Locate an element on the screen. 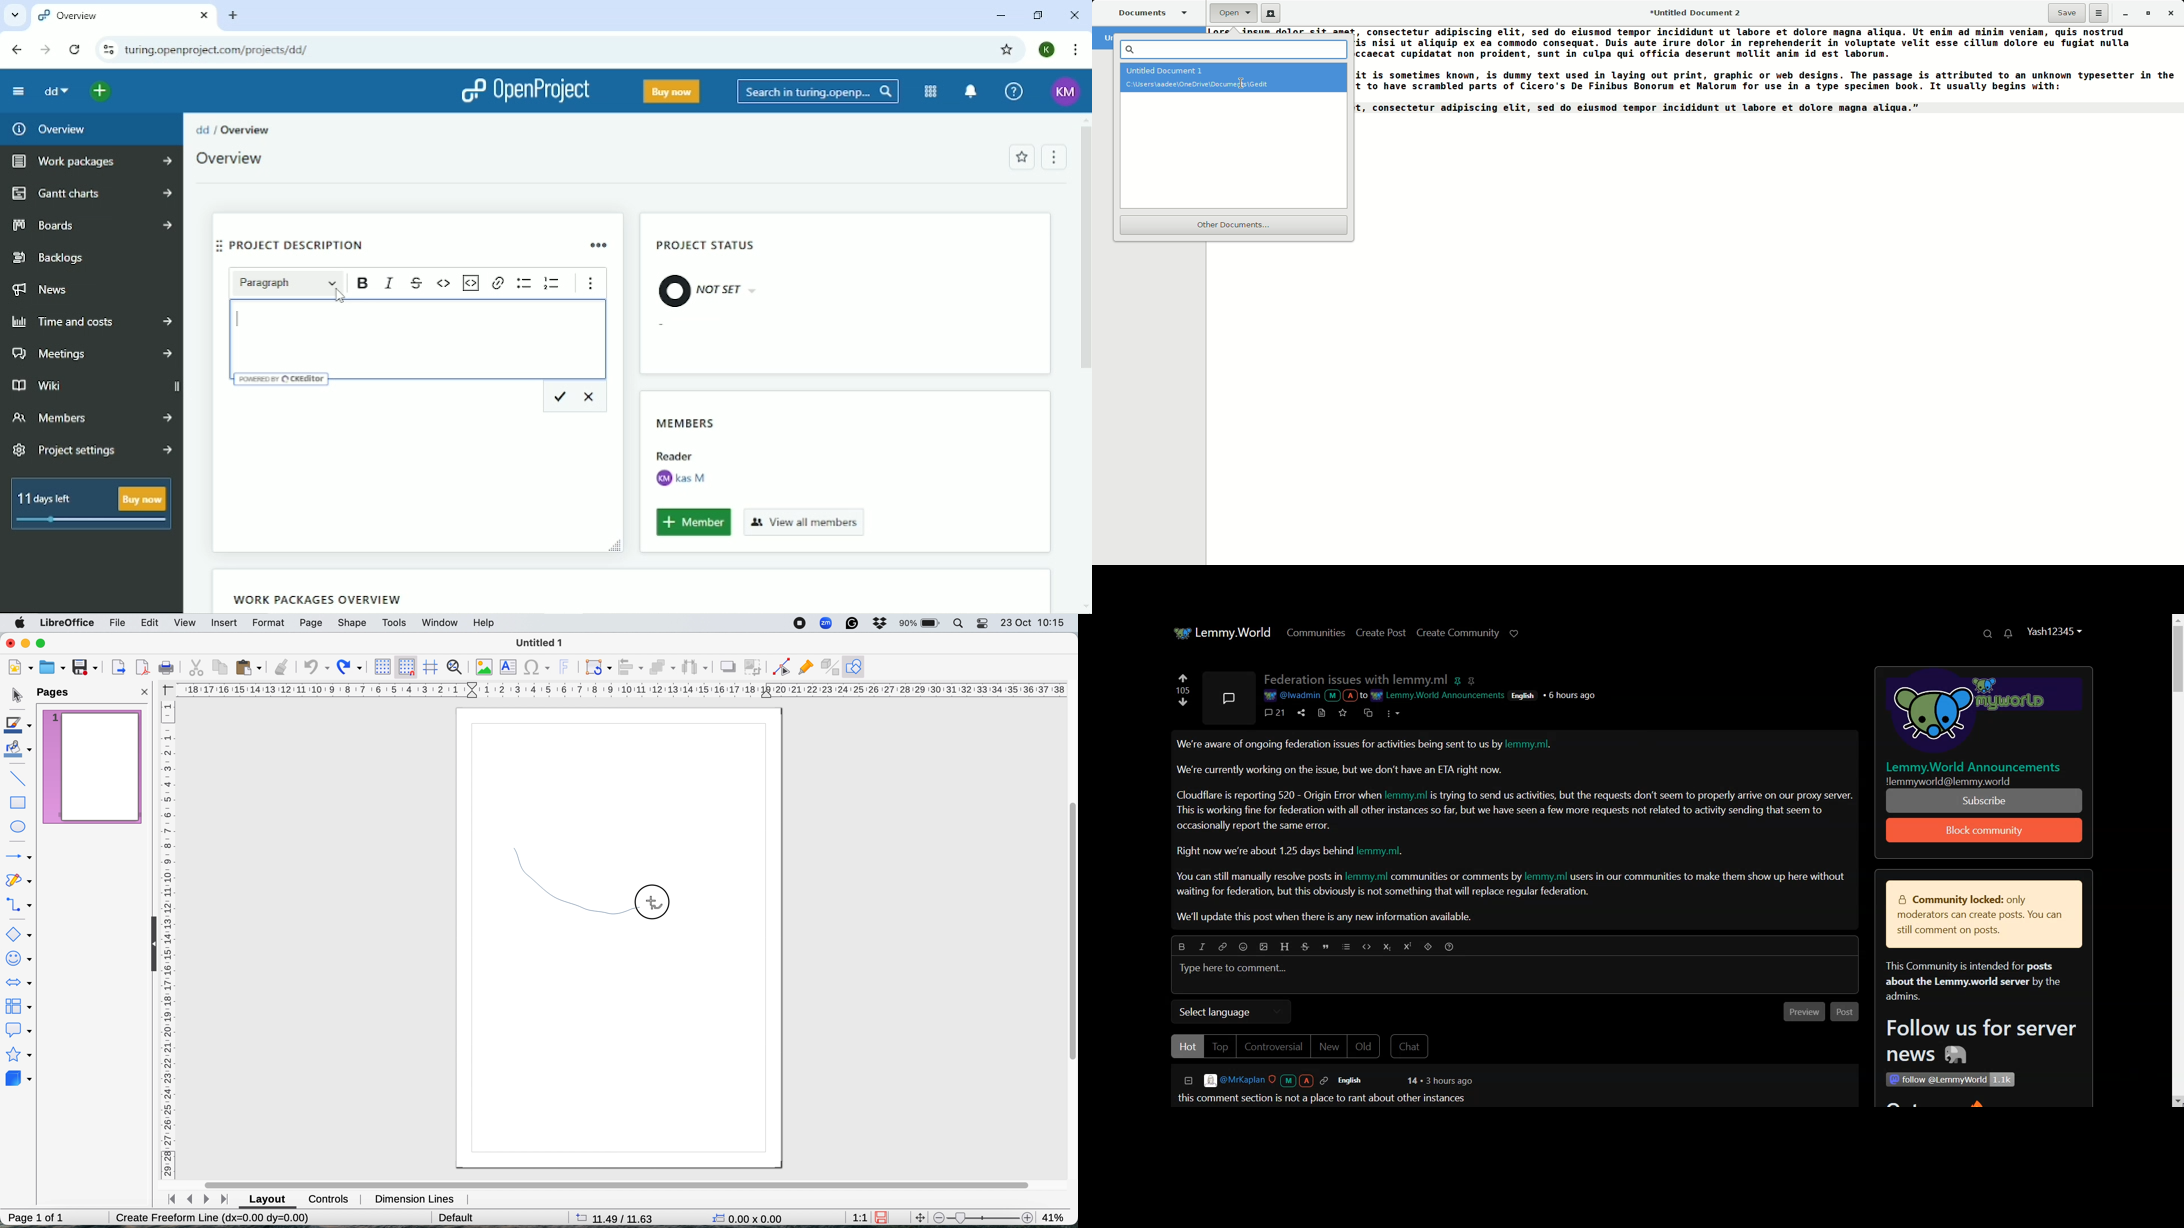 This screenshot has width=2184, height=1232. maximise is located at coordinates (41, 643).